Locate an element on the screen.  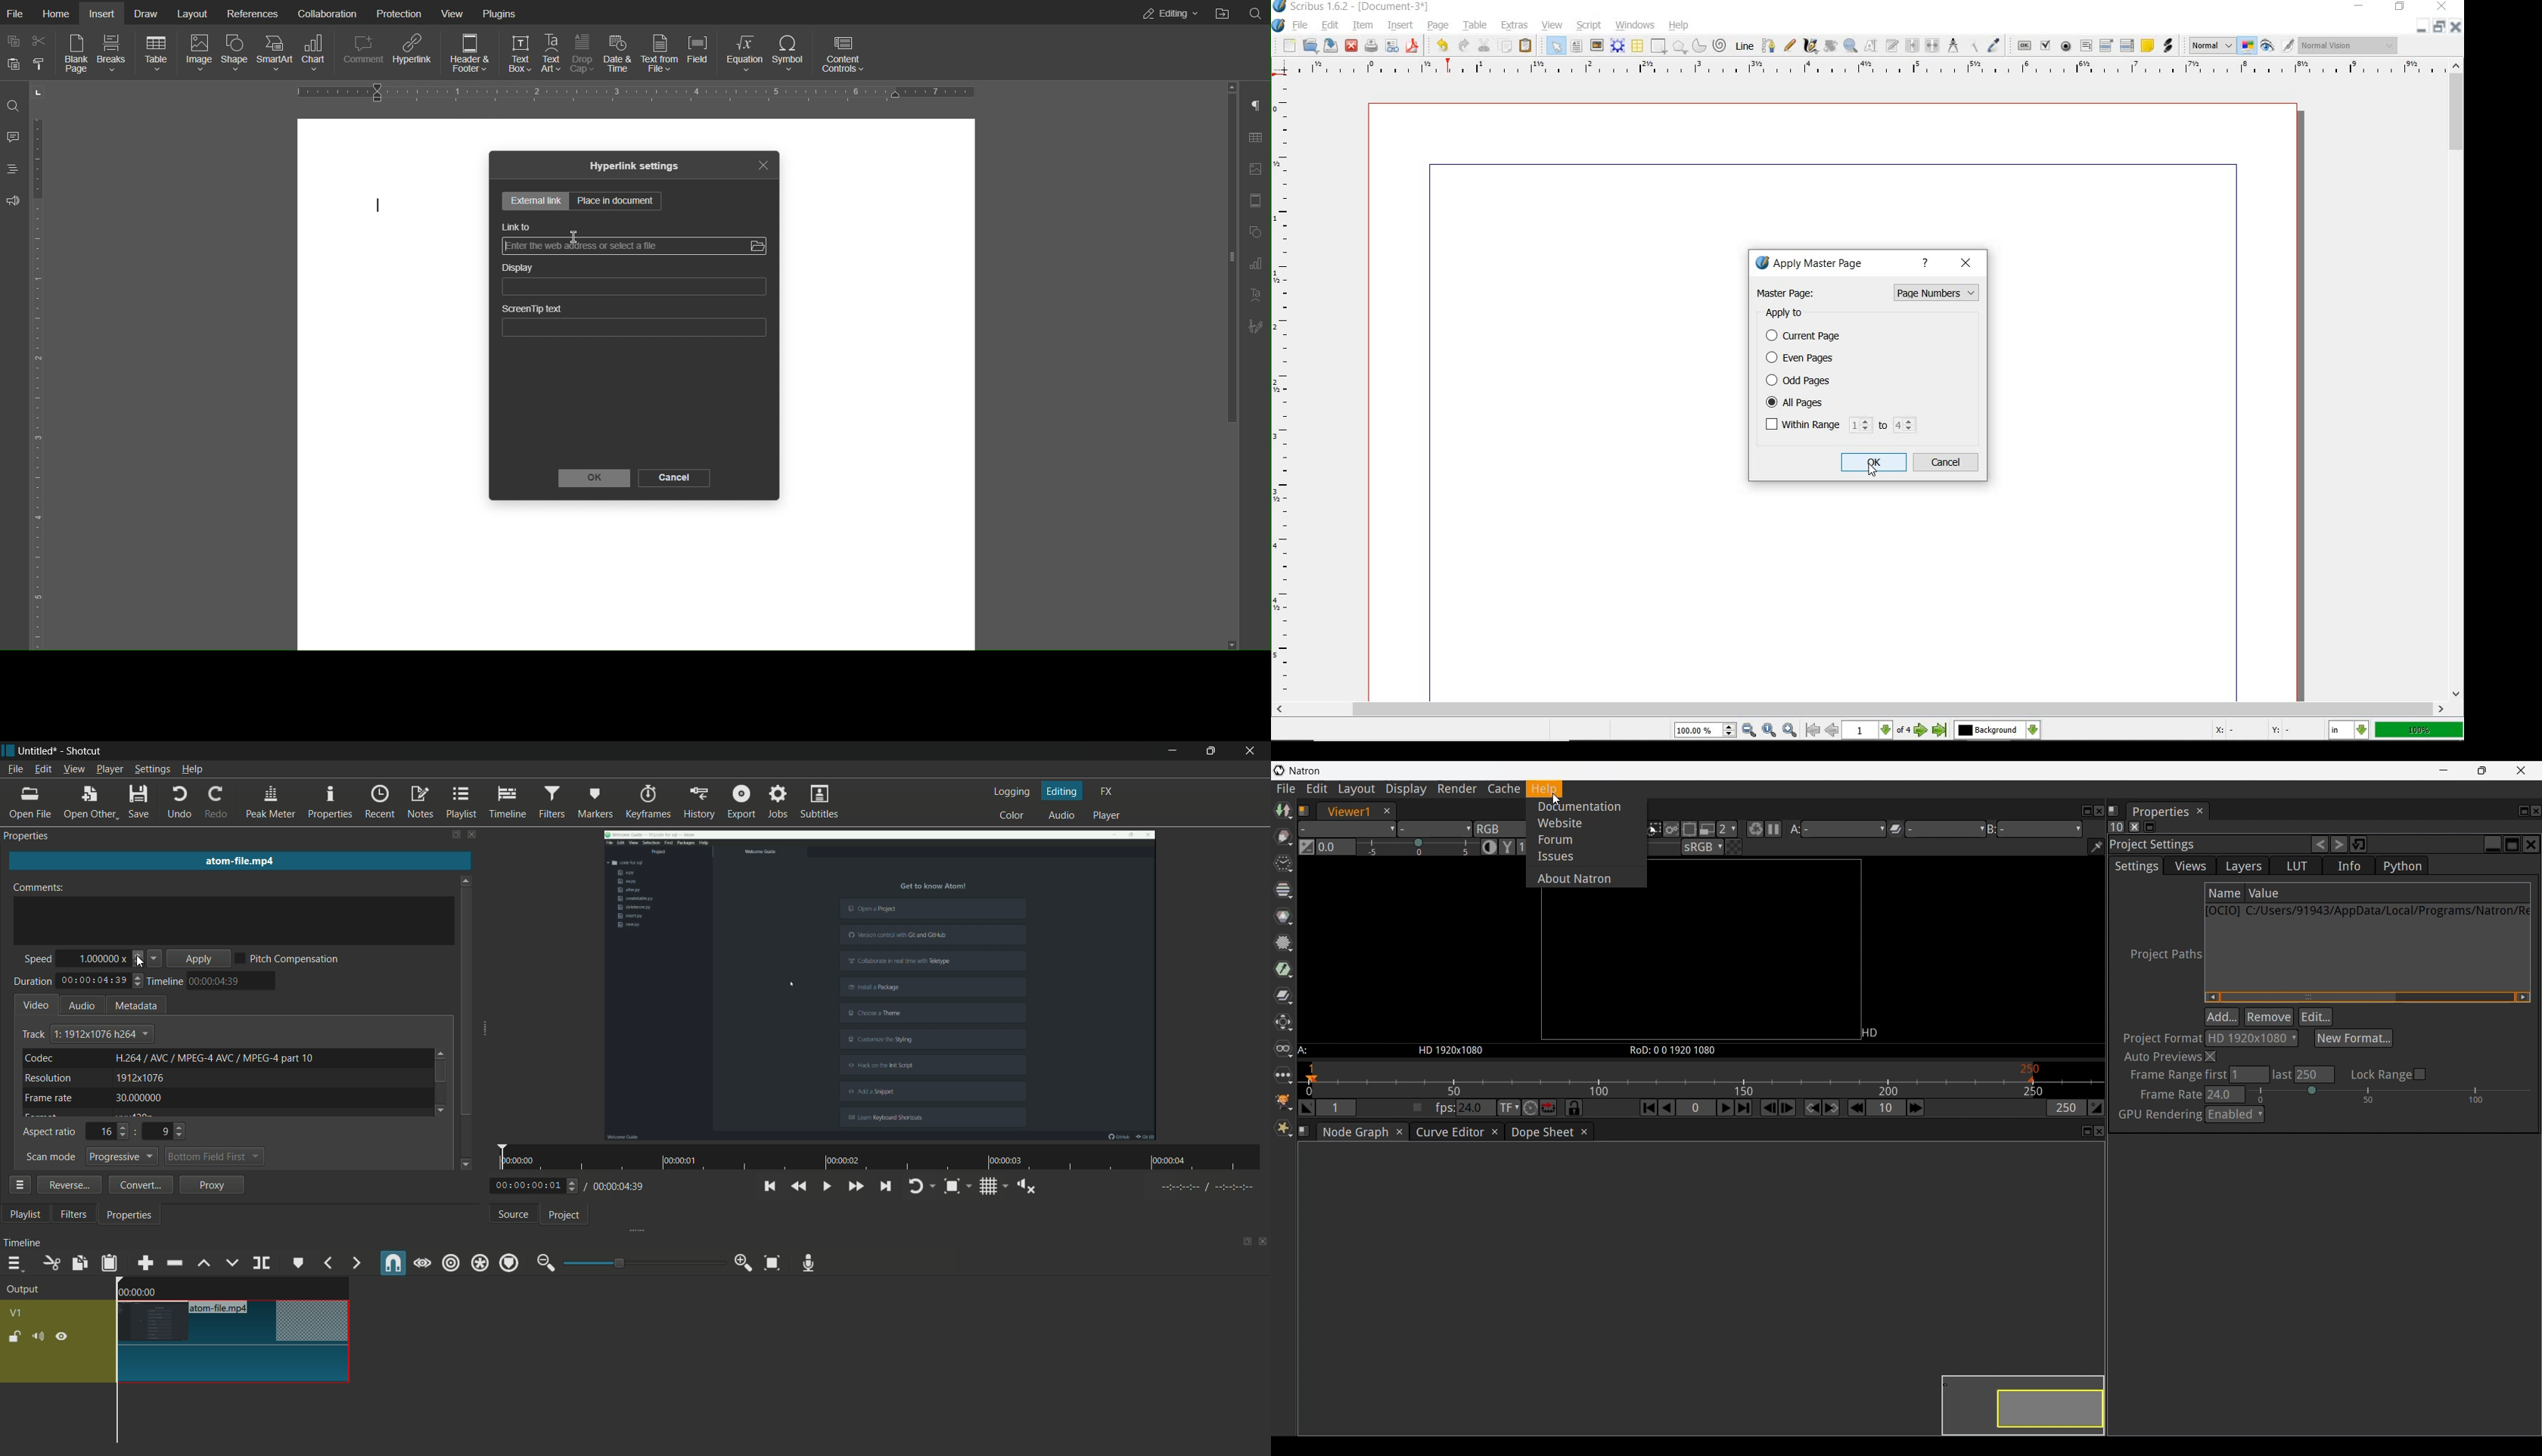
timeline is located at coordinates (508, 802).